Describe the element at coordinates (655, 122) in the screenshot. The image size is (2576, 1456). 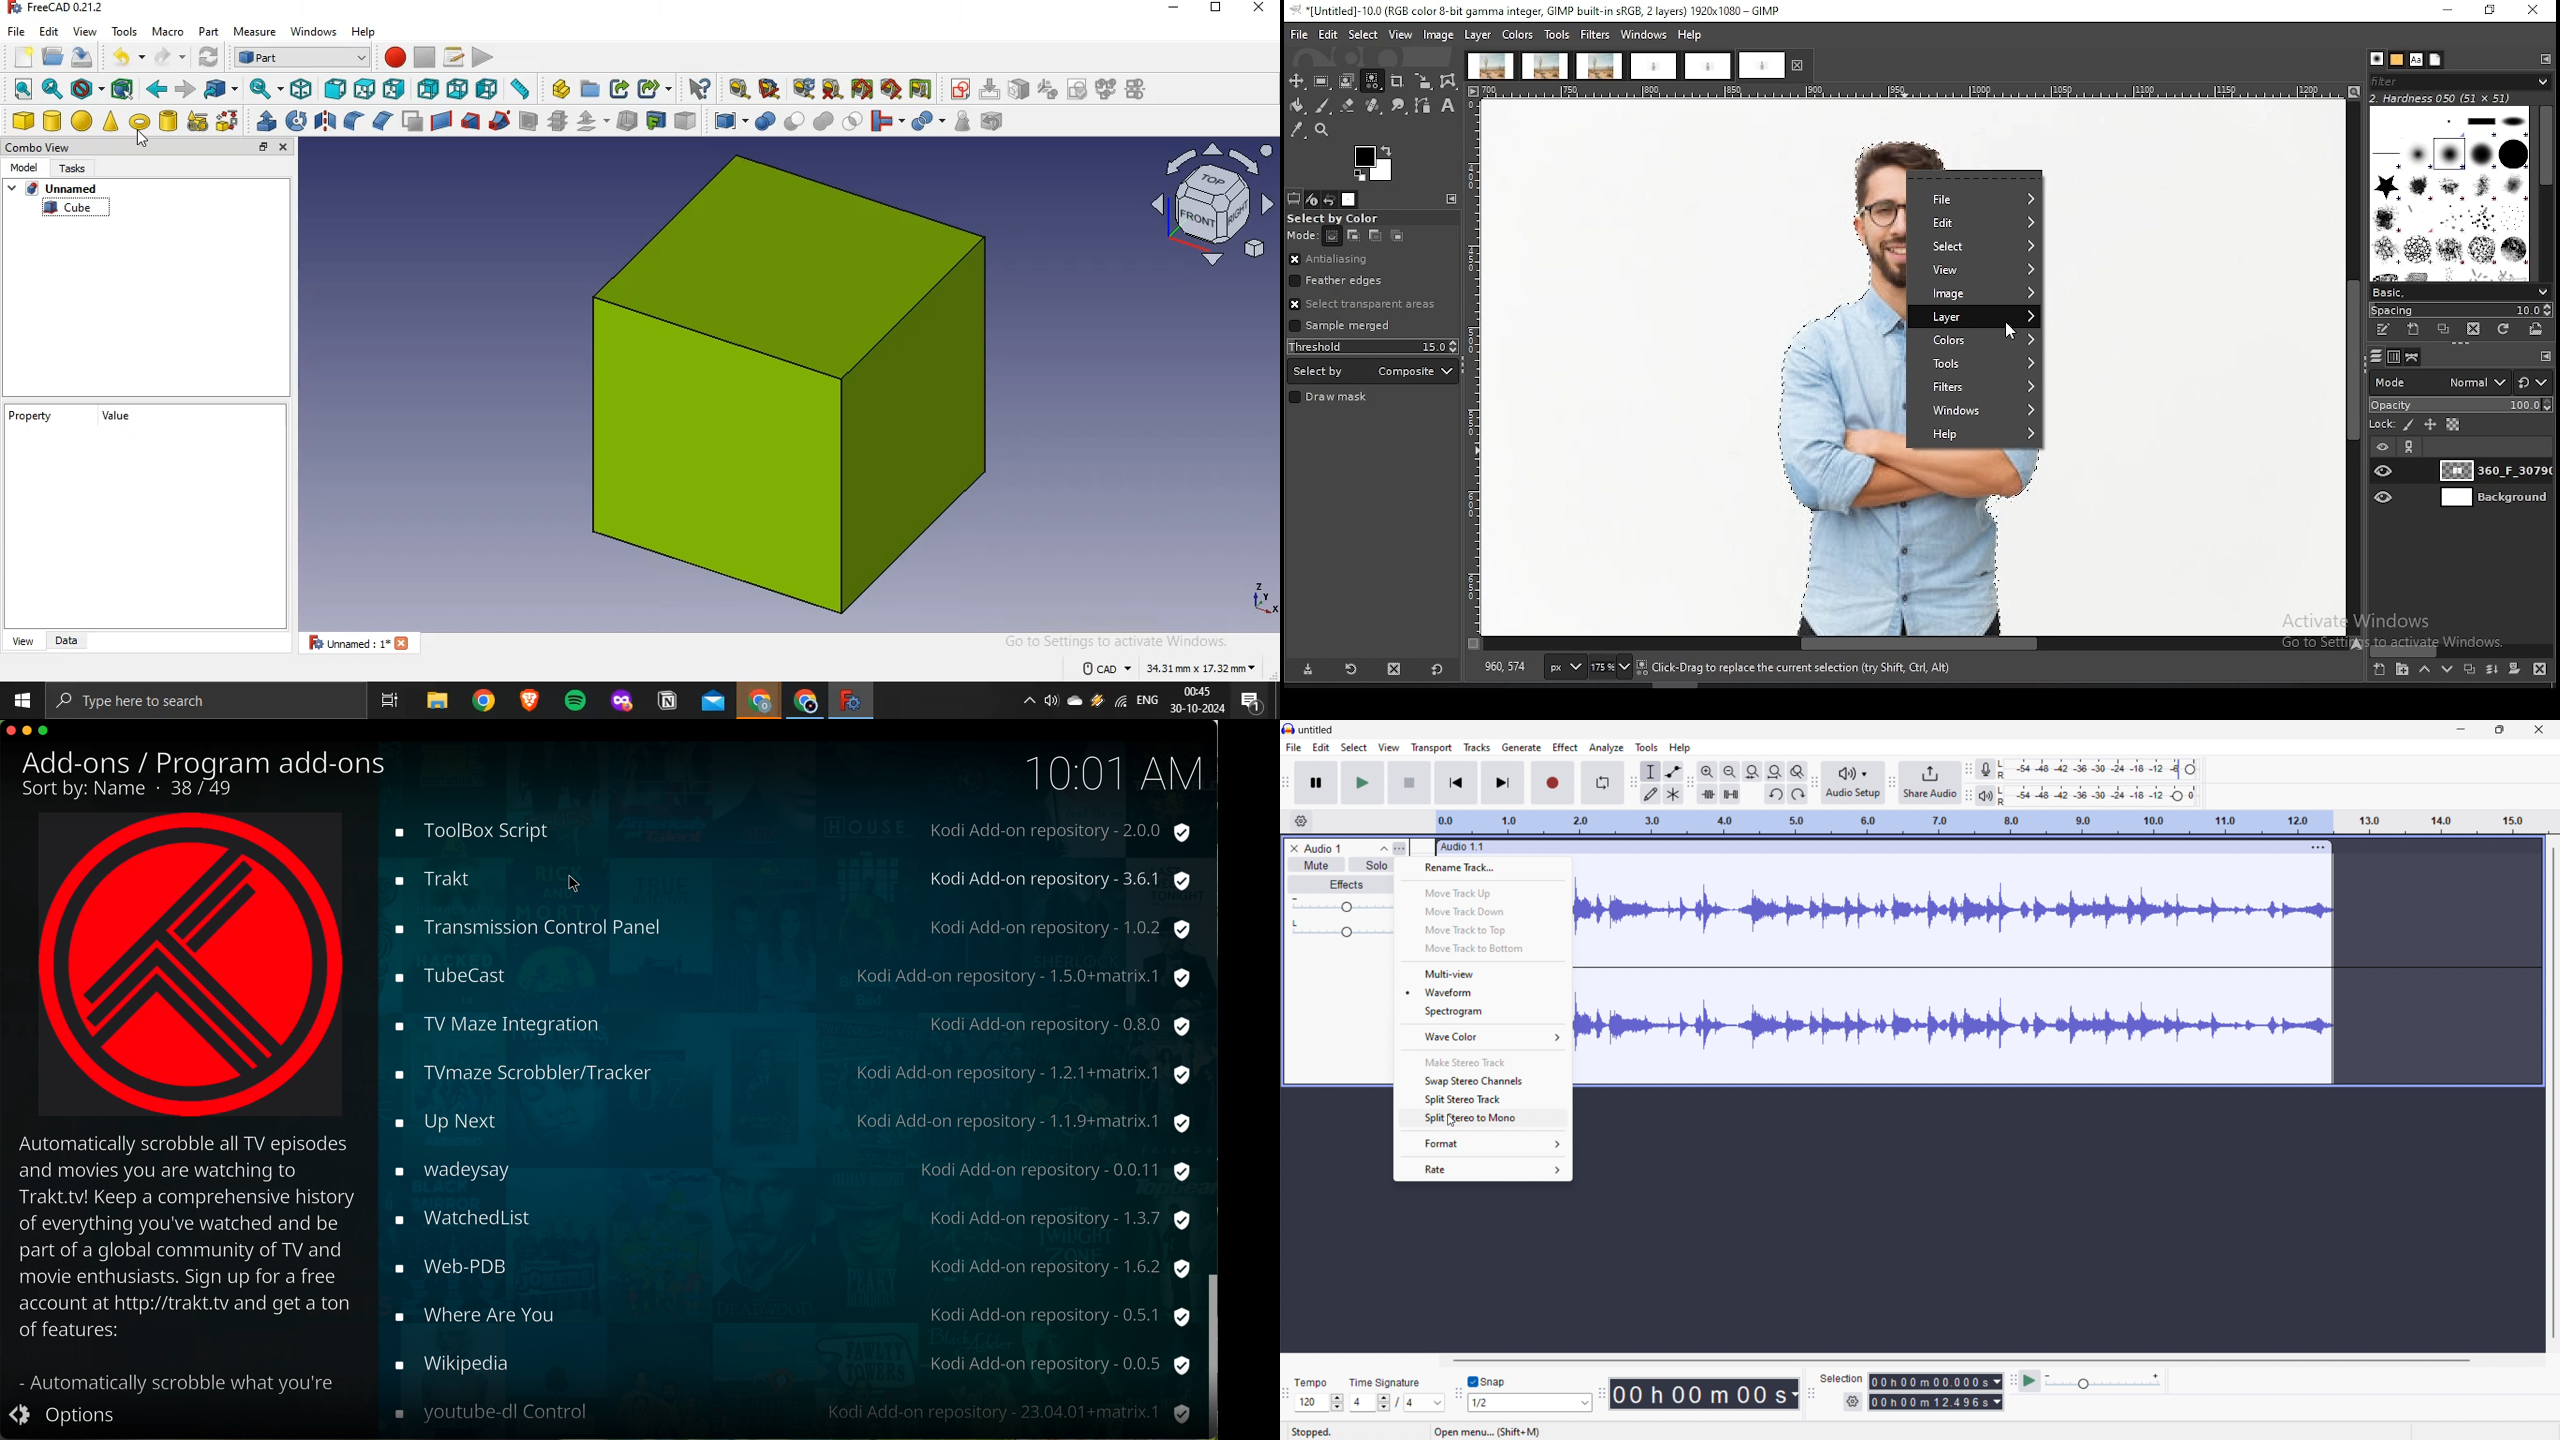
I see `create projection on surface` at that location.